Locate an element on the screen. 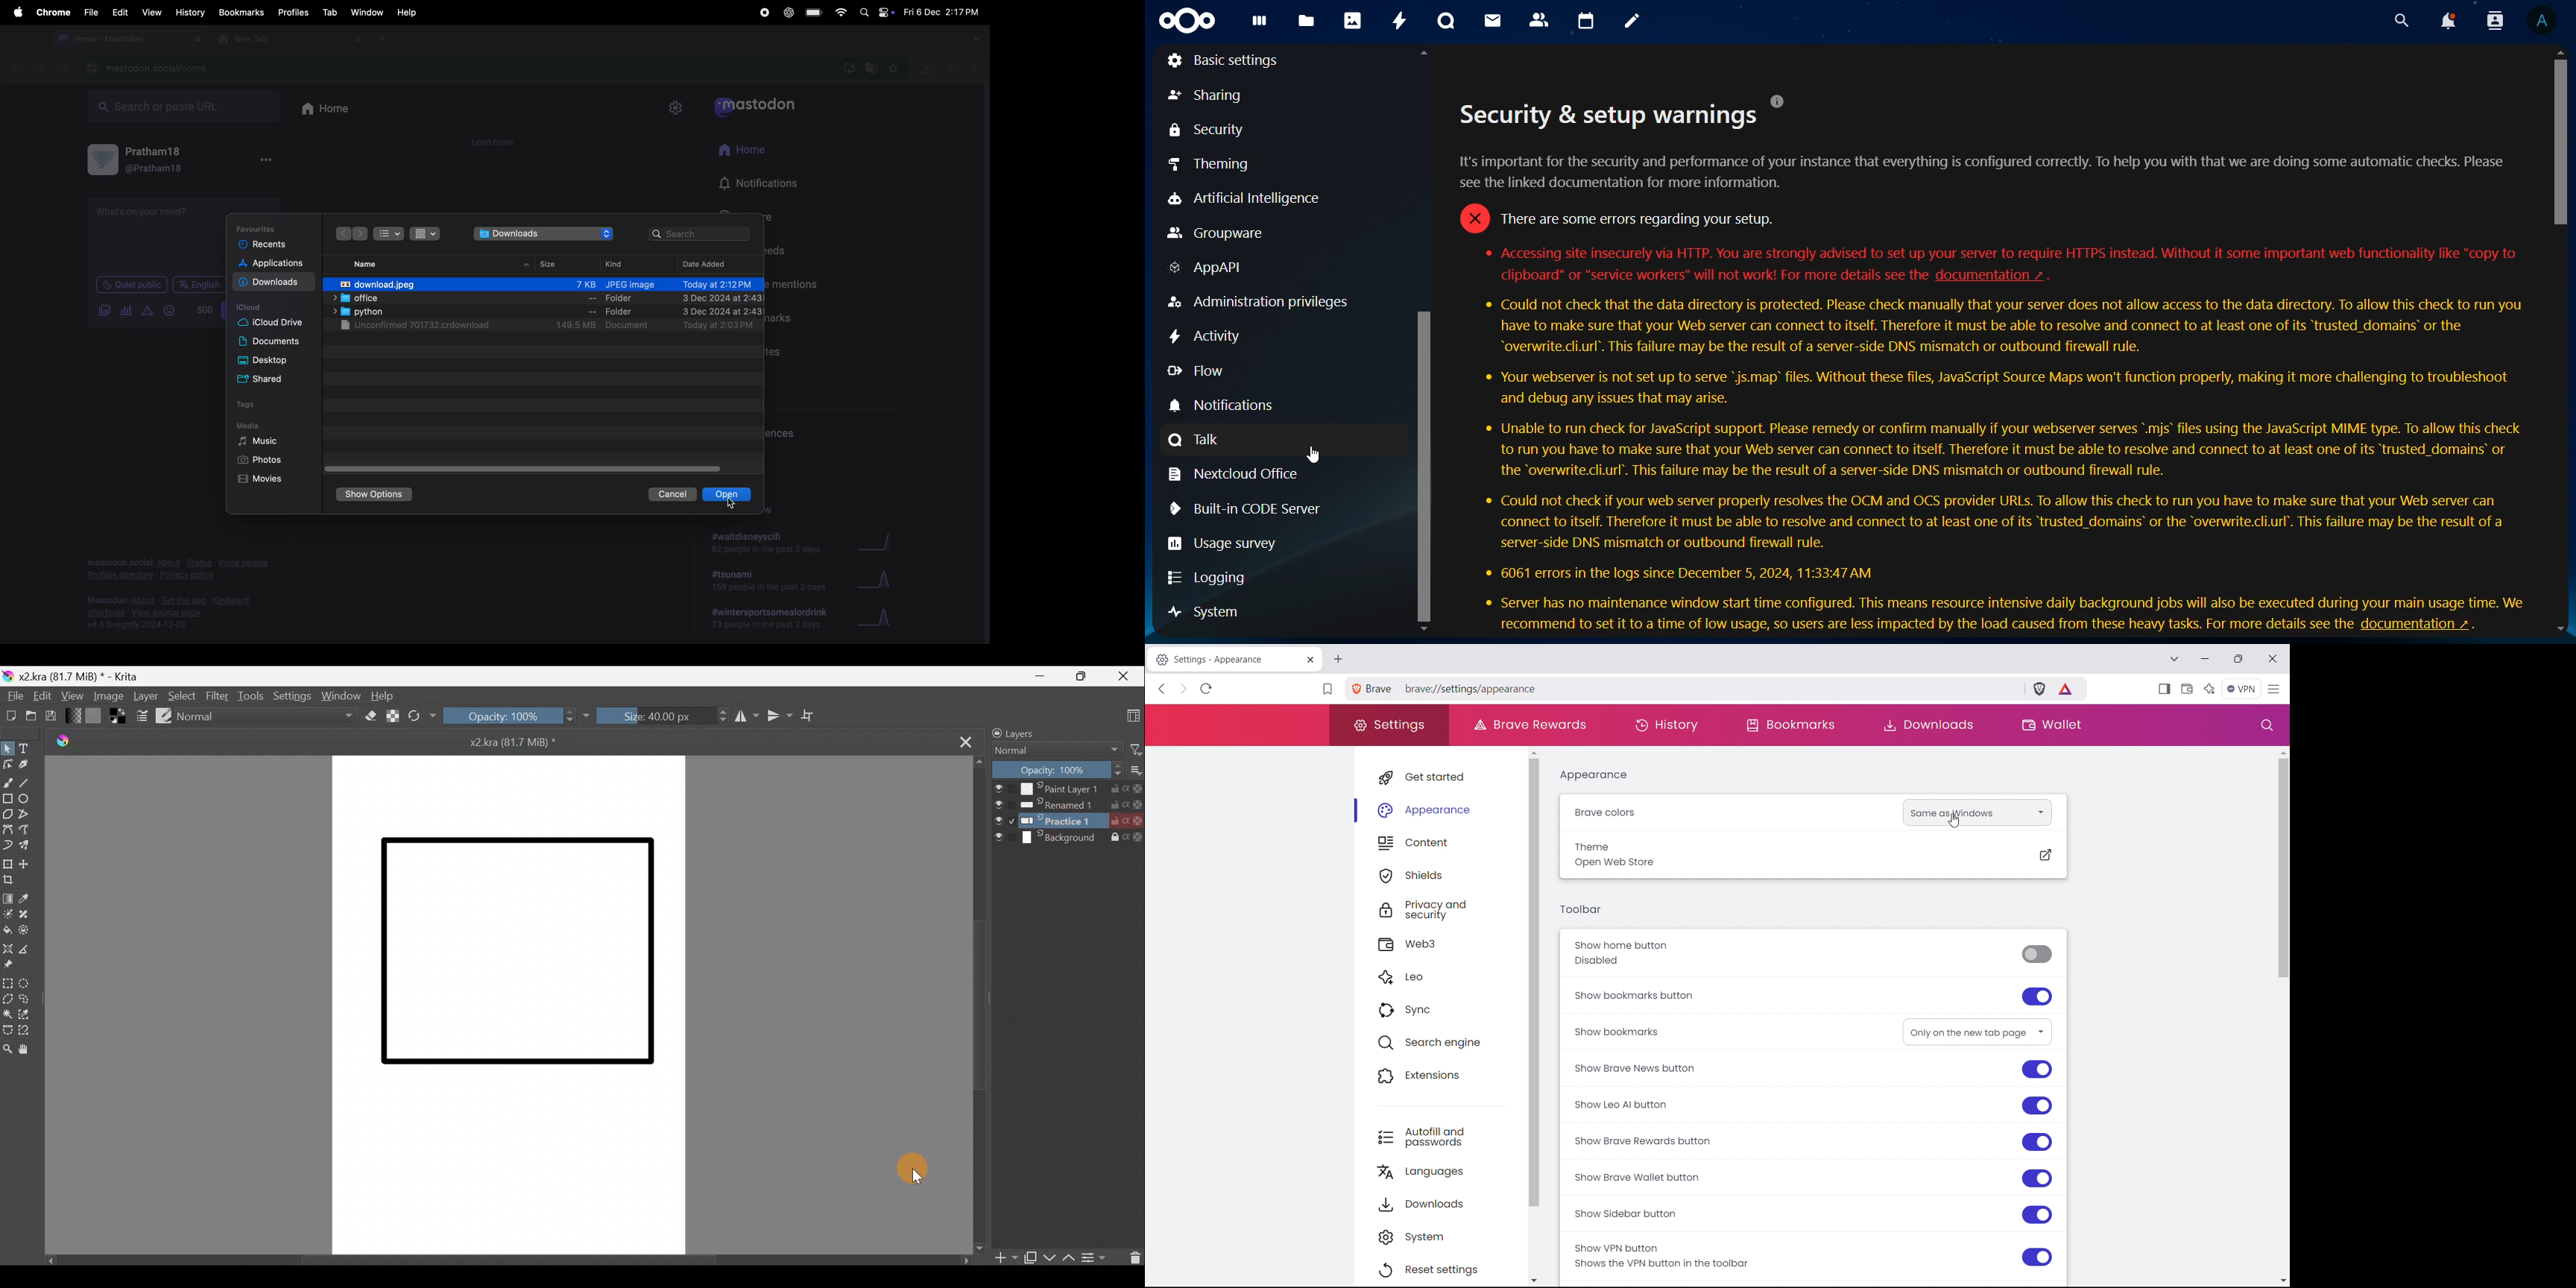 The image size is (2576, 1288). next  is located at coordinates (344, 233).